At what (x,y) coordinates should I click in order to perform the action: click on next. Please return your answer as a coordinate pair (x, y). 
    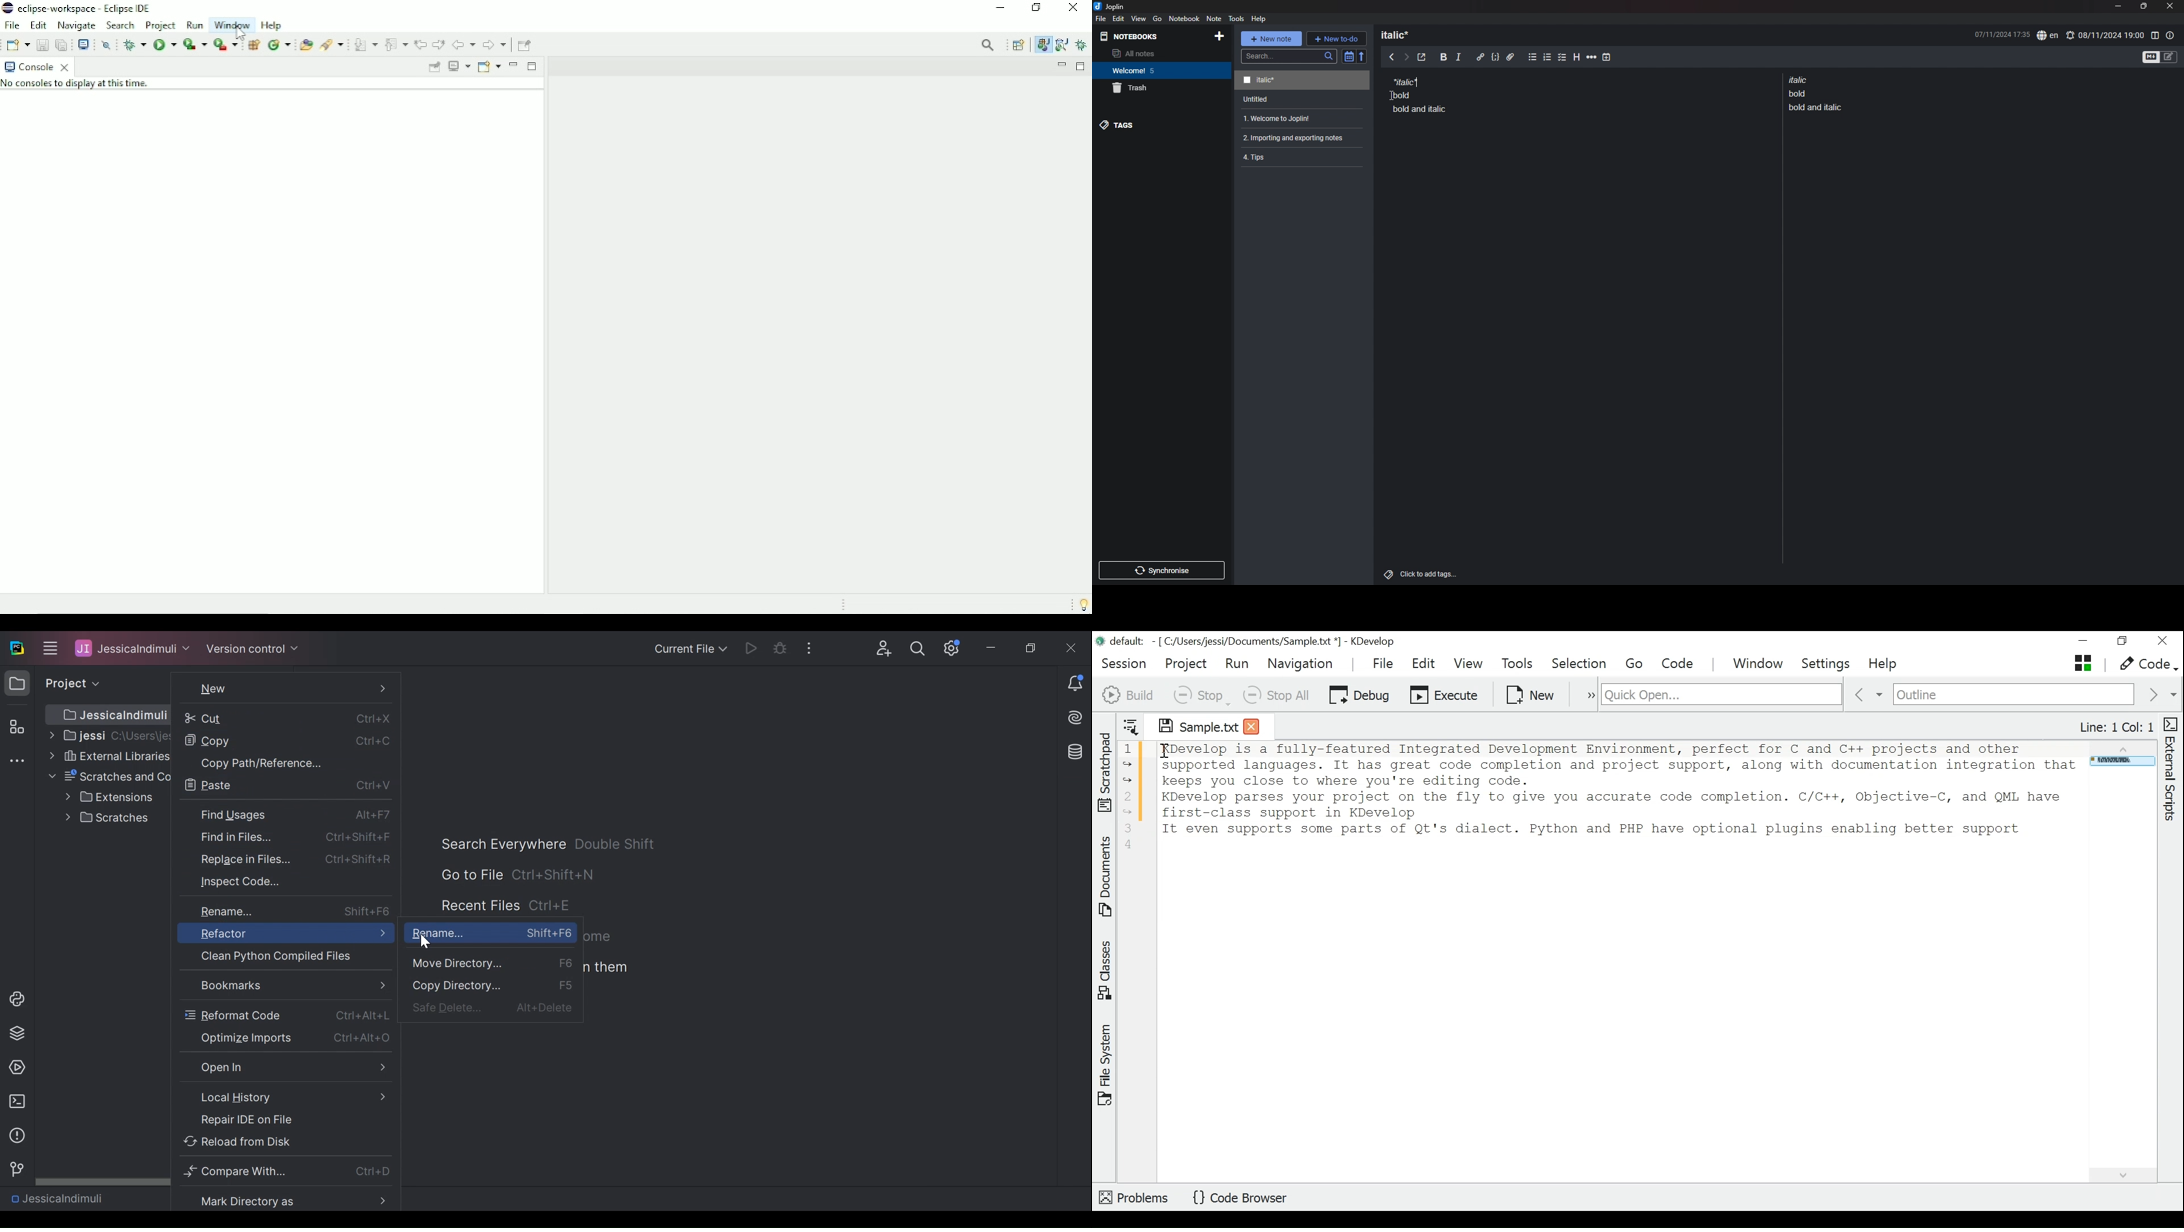
    Looking at the image, I should click on (1407, 57).